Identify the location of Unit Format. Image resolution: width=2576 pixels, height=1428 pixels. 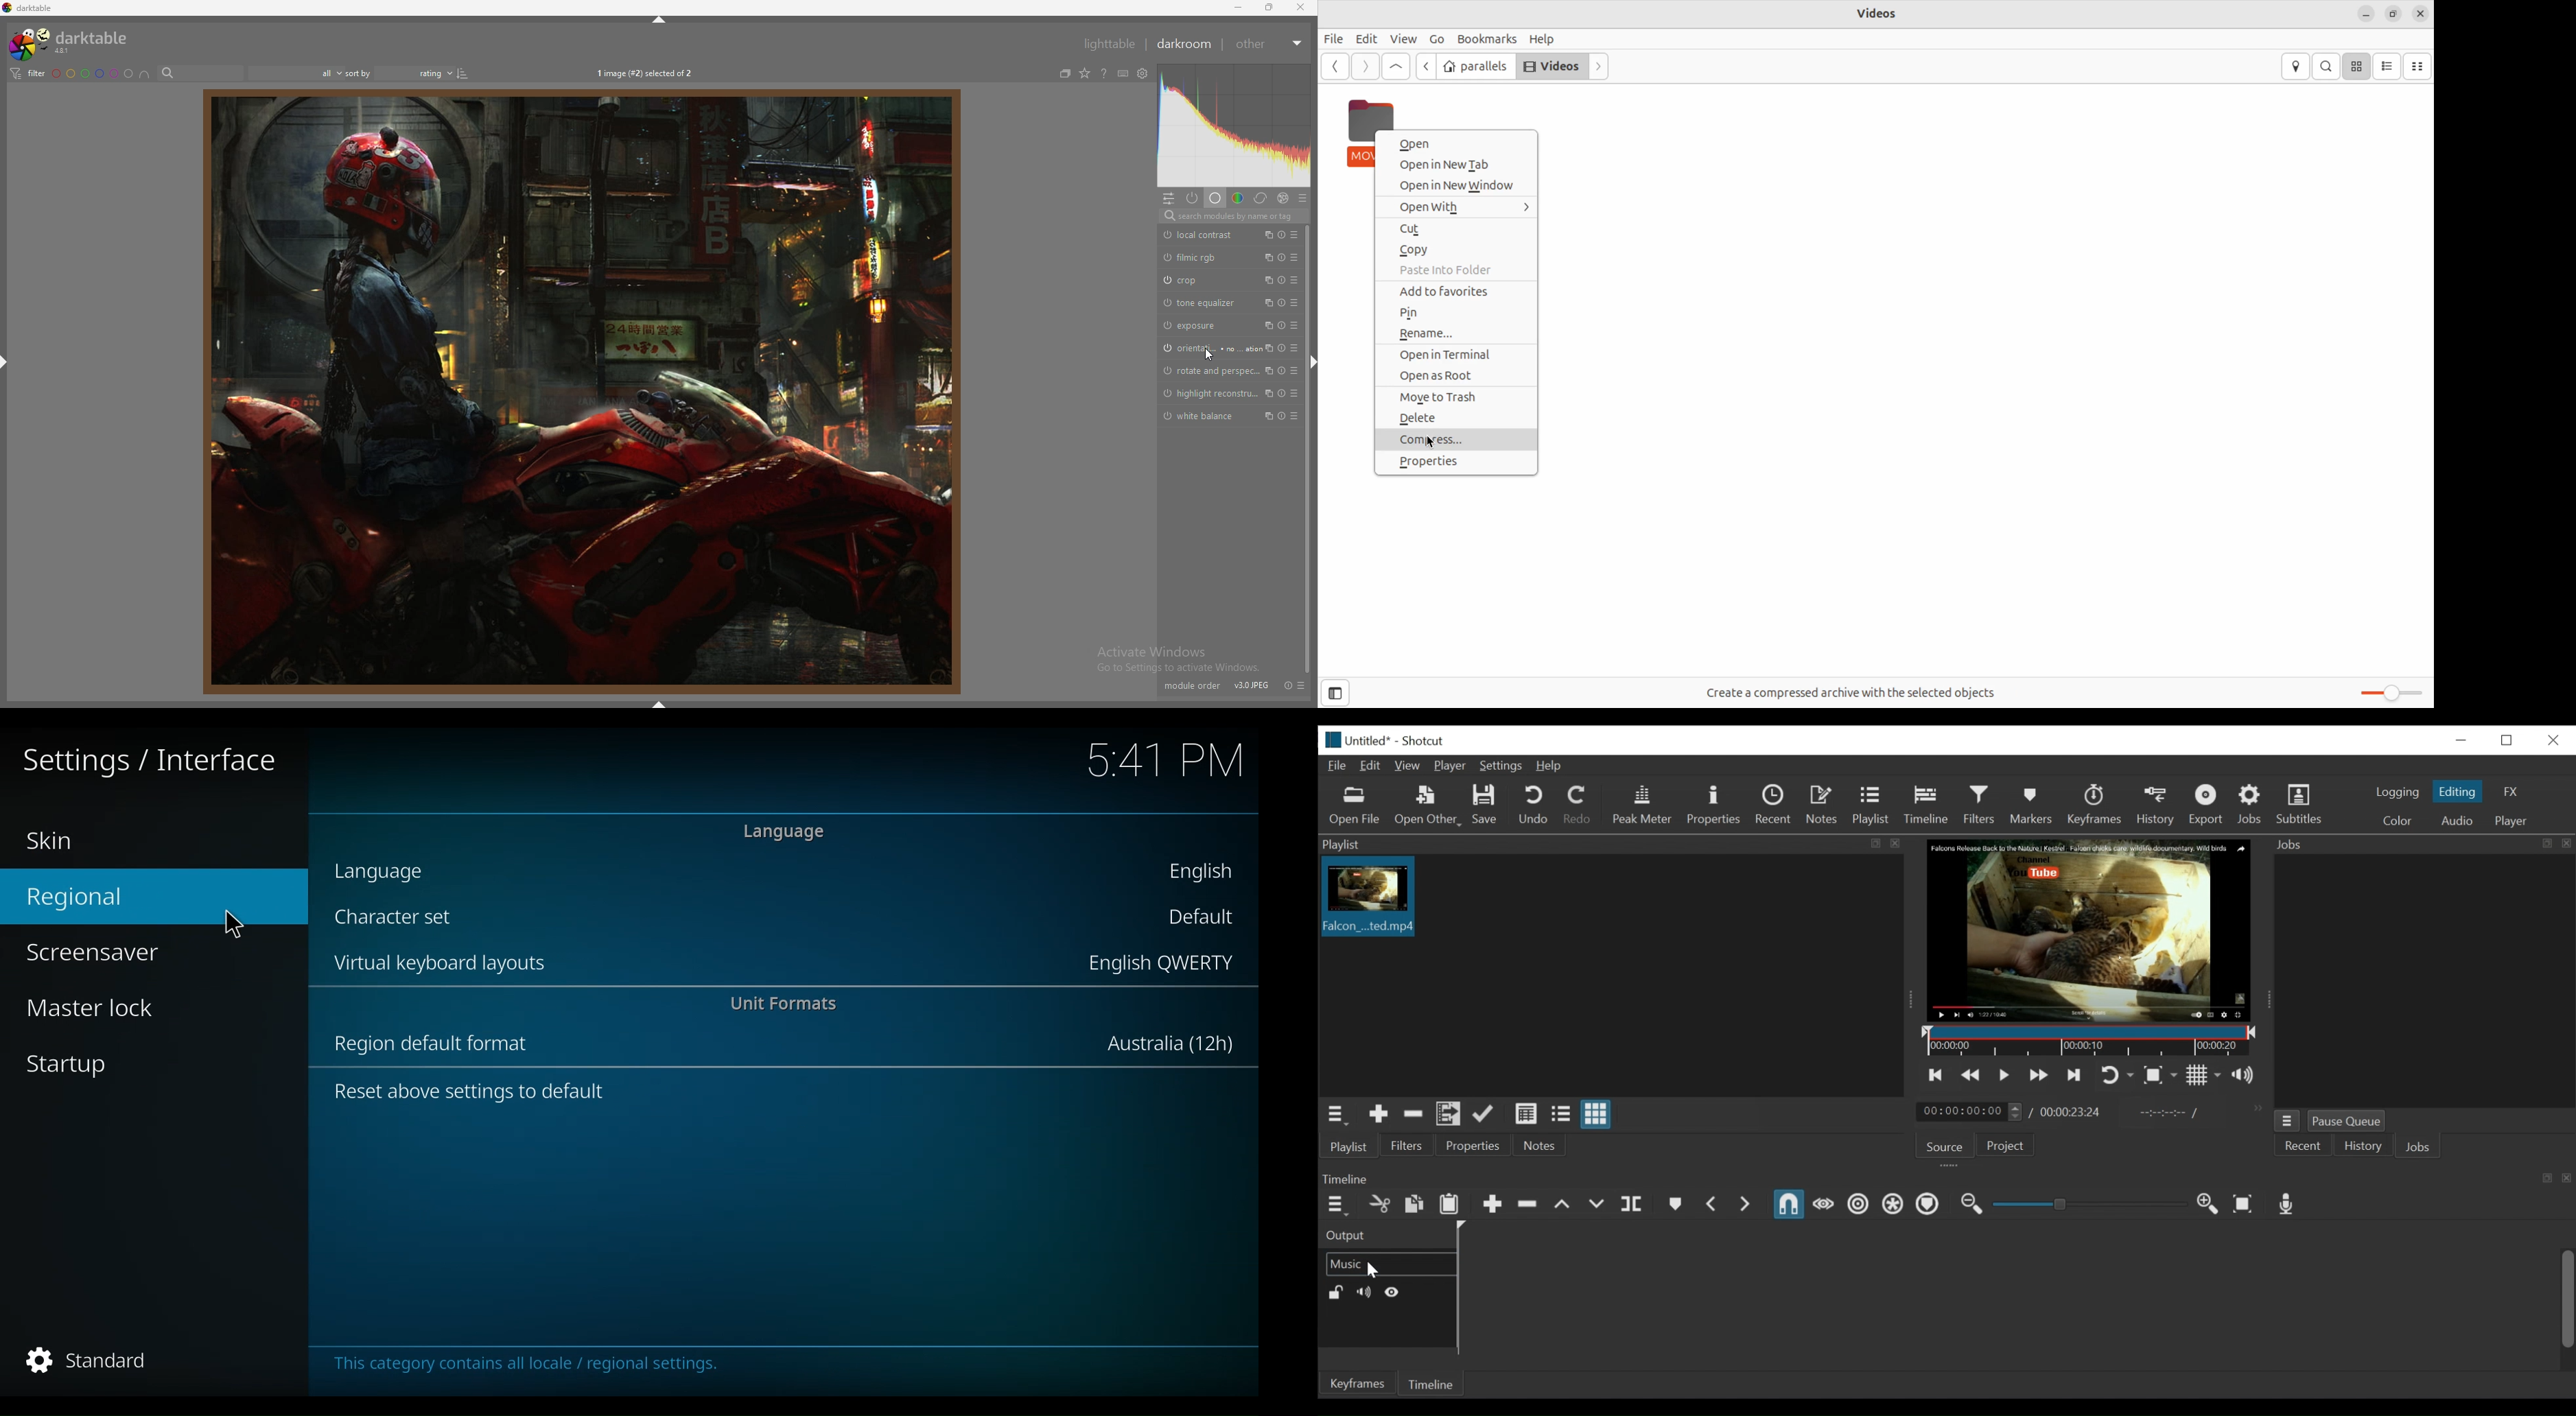
(784, 1006).